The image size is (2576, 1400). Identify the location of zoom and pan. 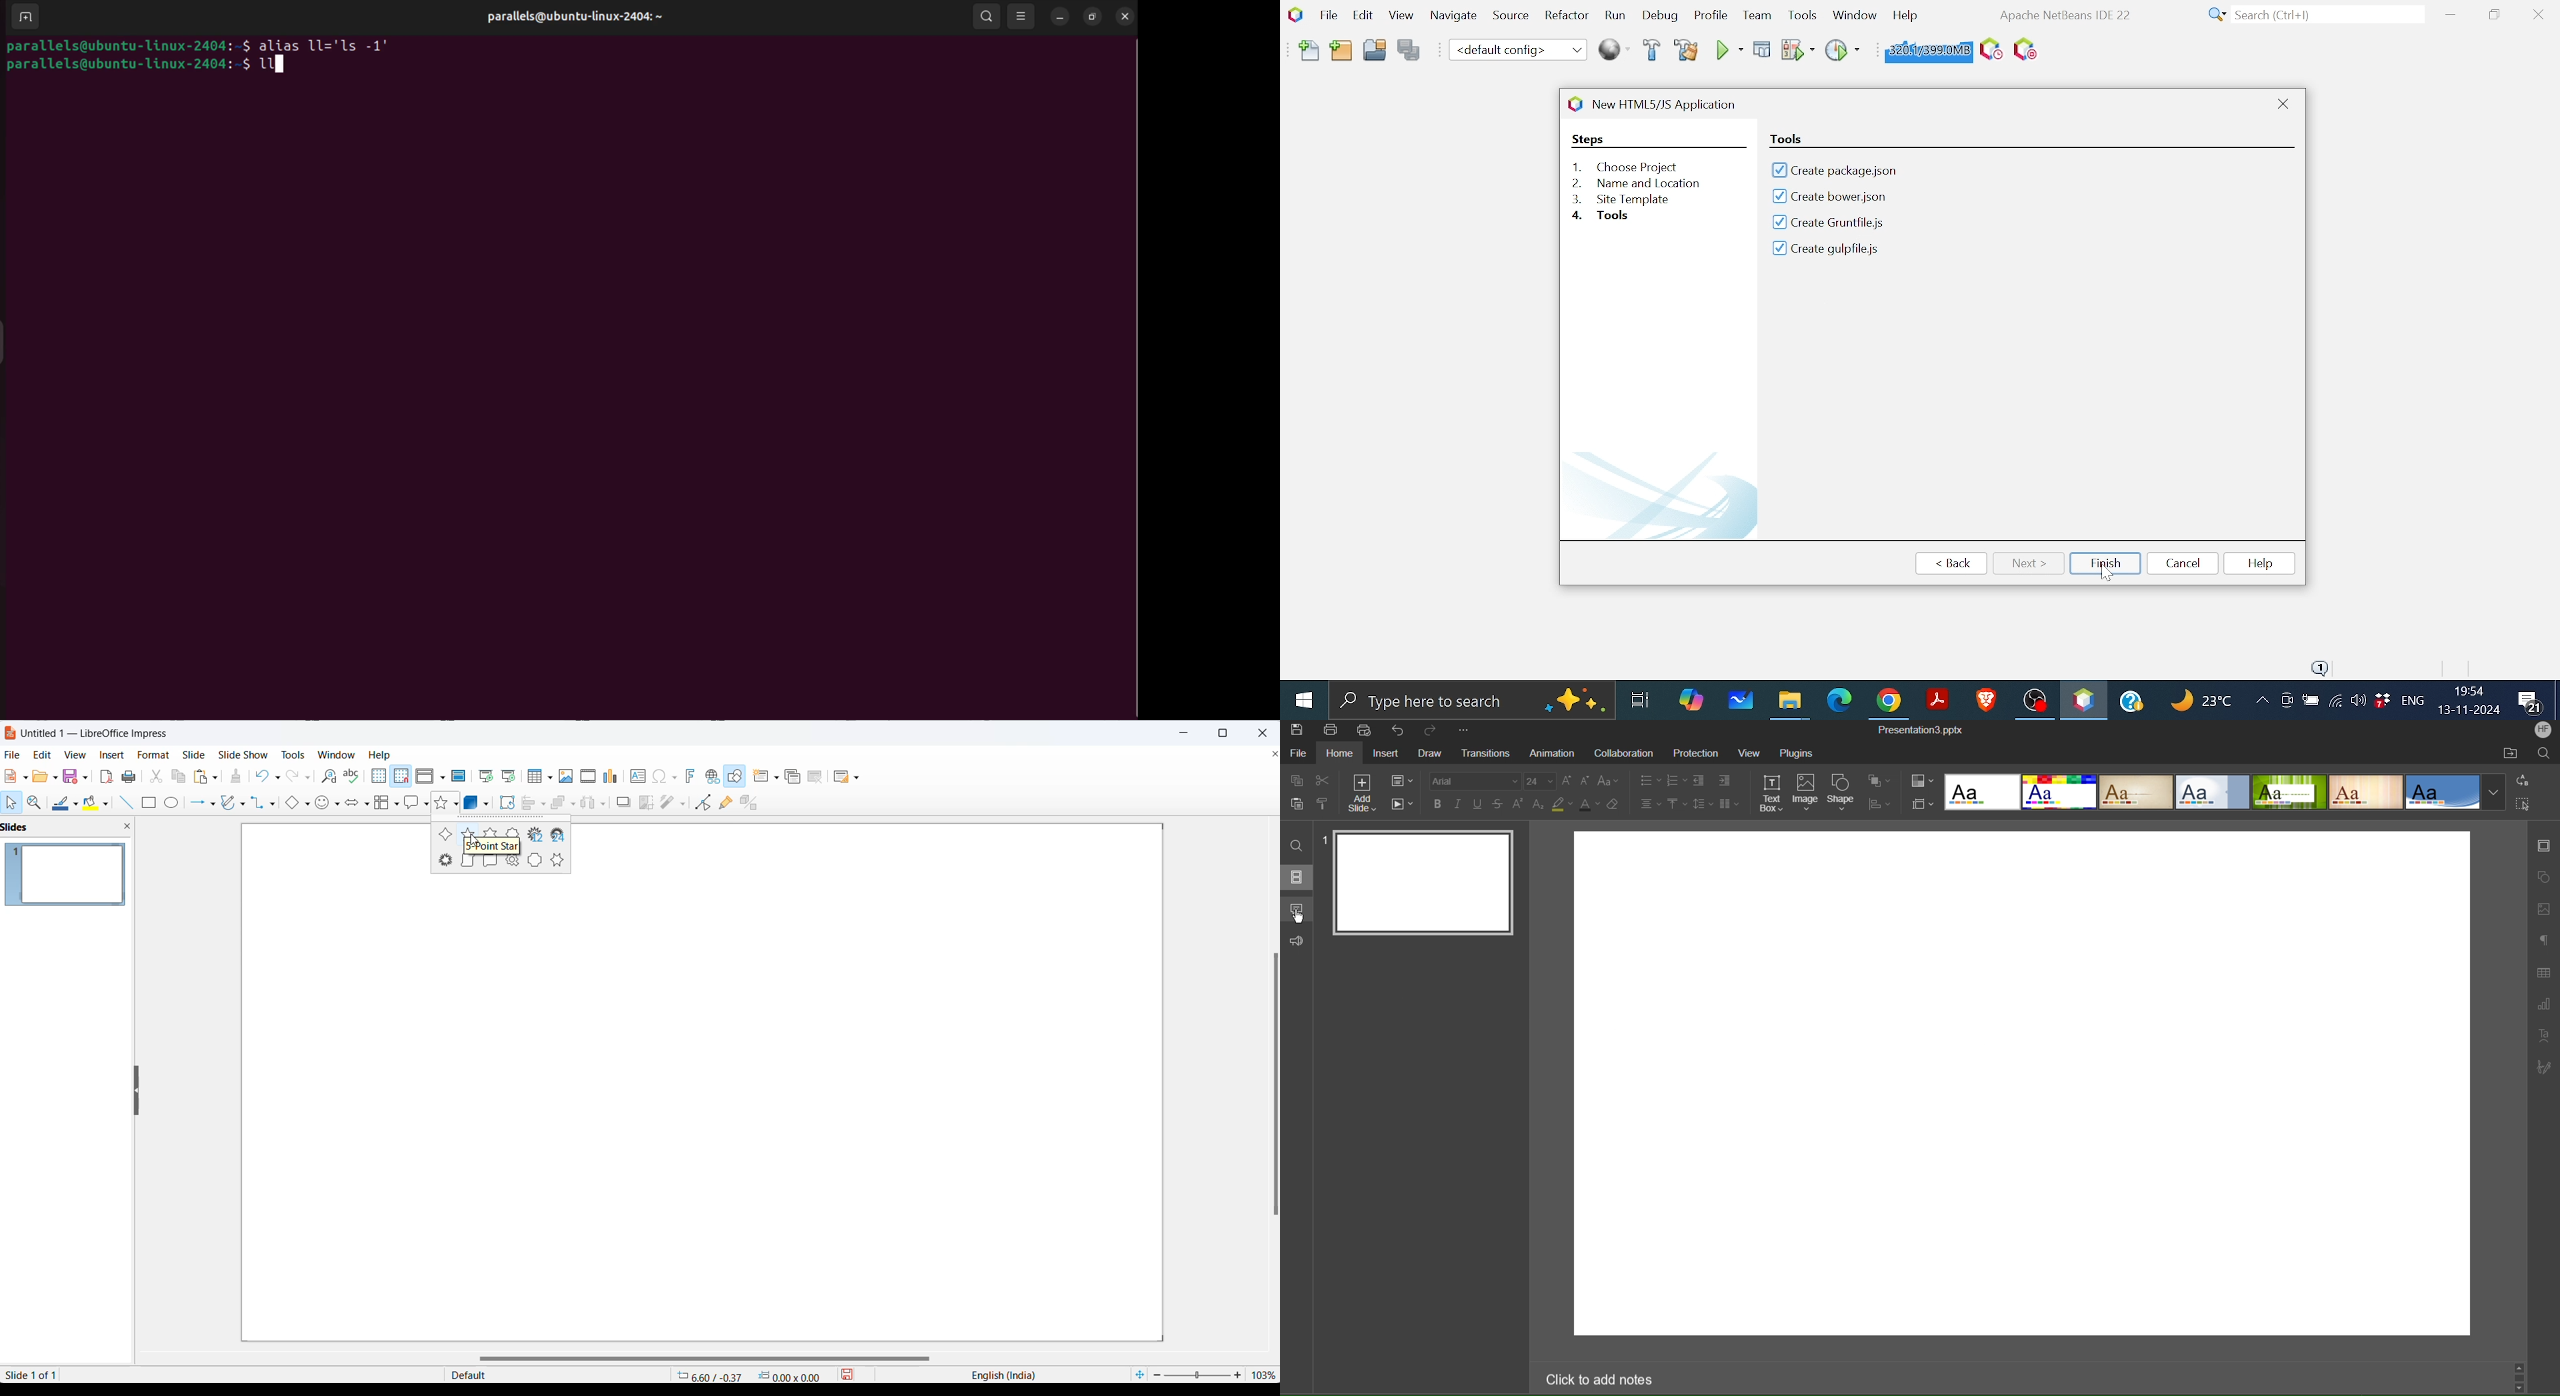
(36, 802).